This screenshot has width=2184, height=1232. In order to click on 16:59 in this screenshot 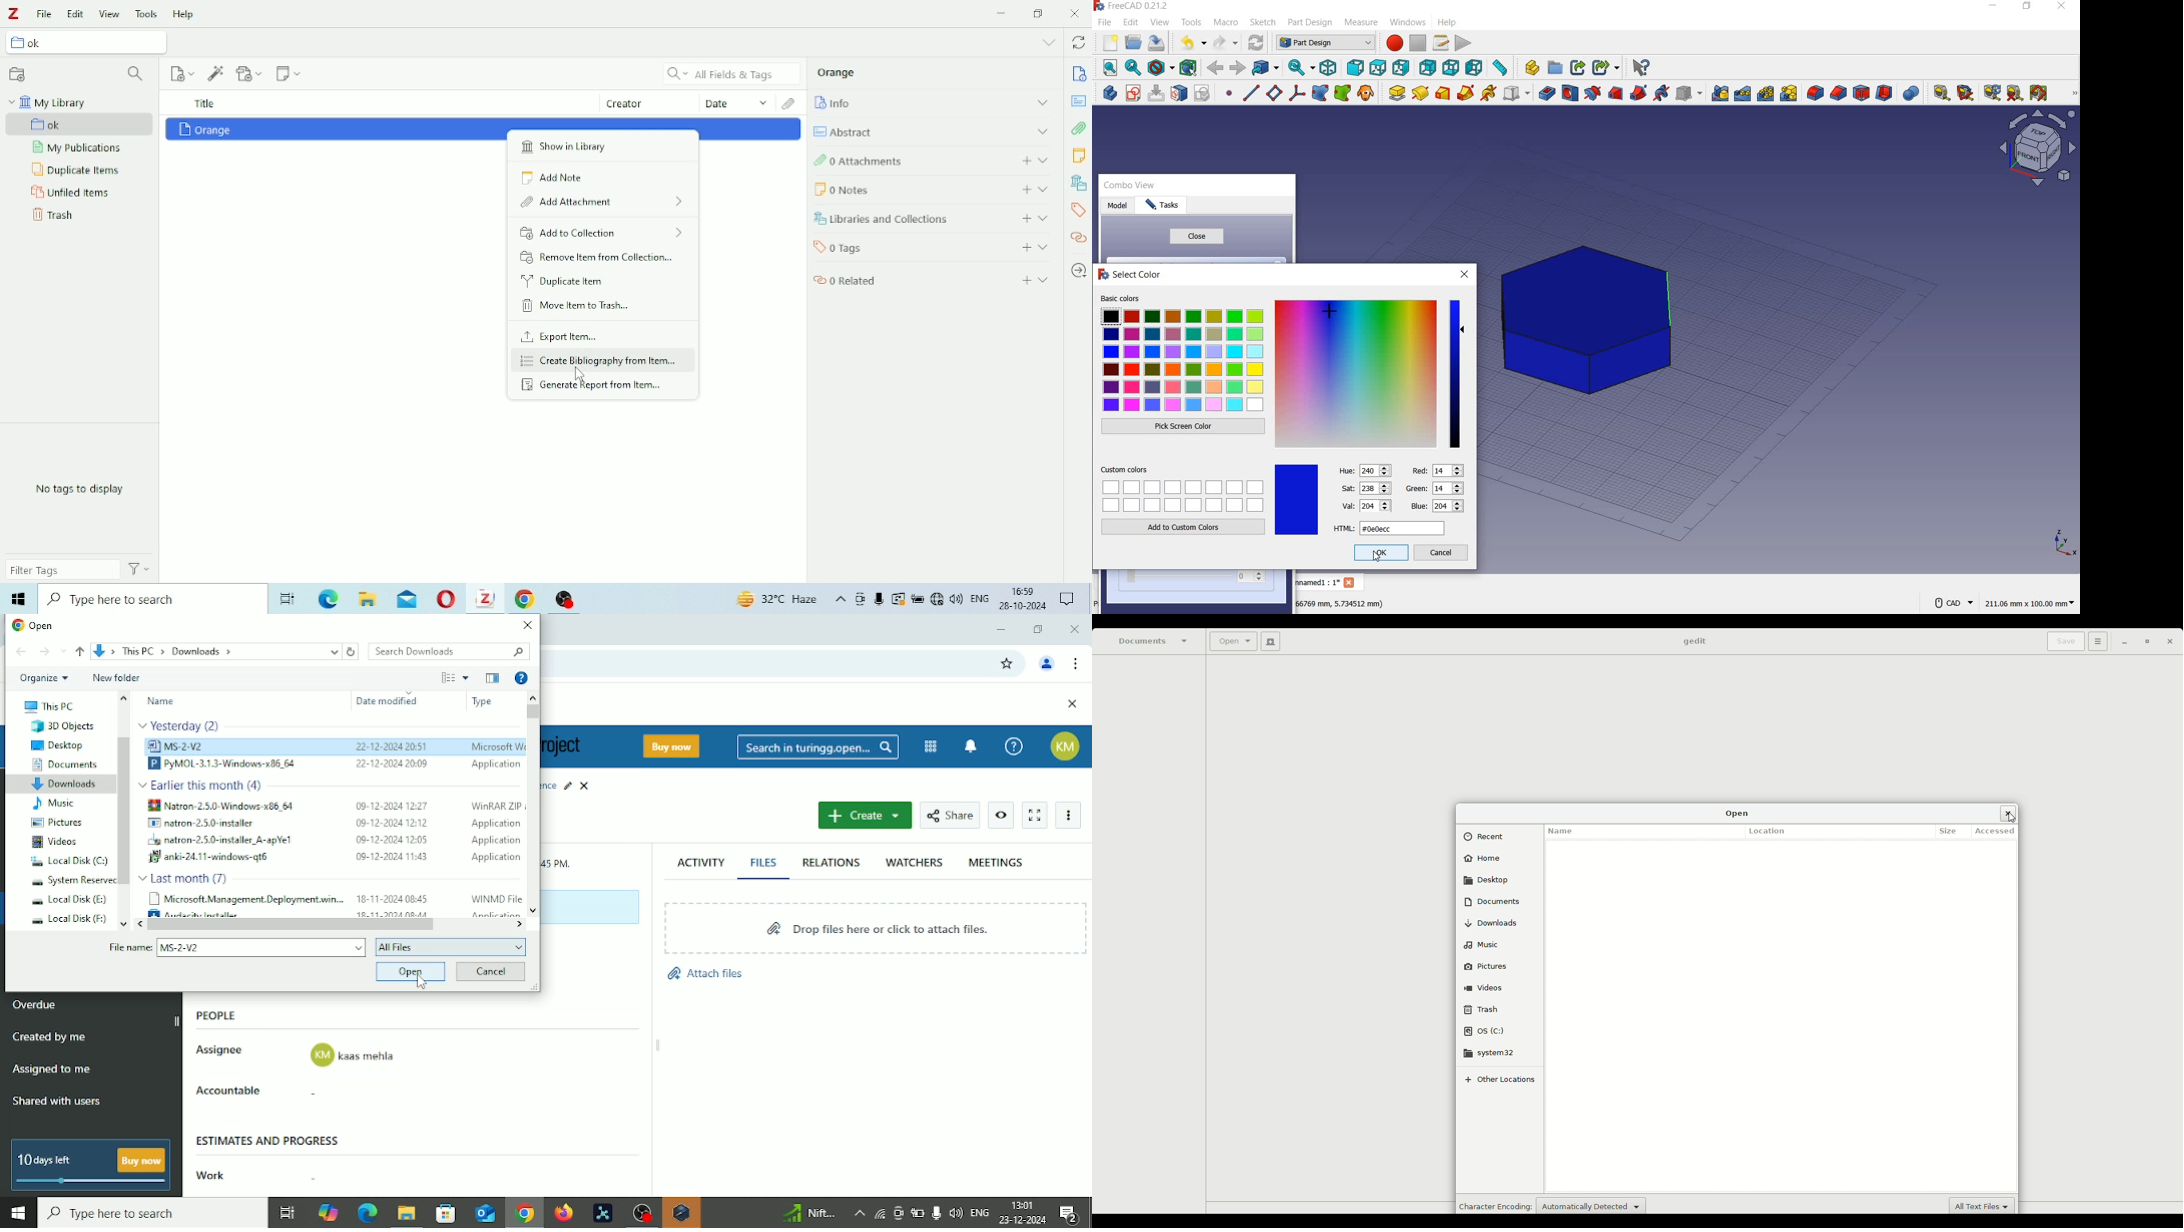, I will do `click(1024, 589)`.